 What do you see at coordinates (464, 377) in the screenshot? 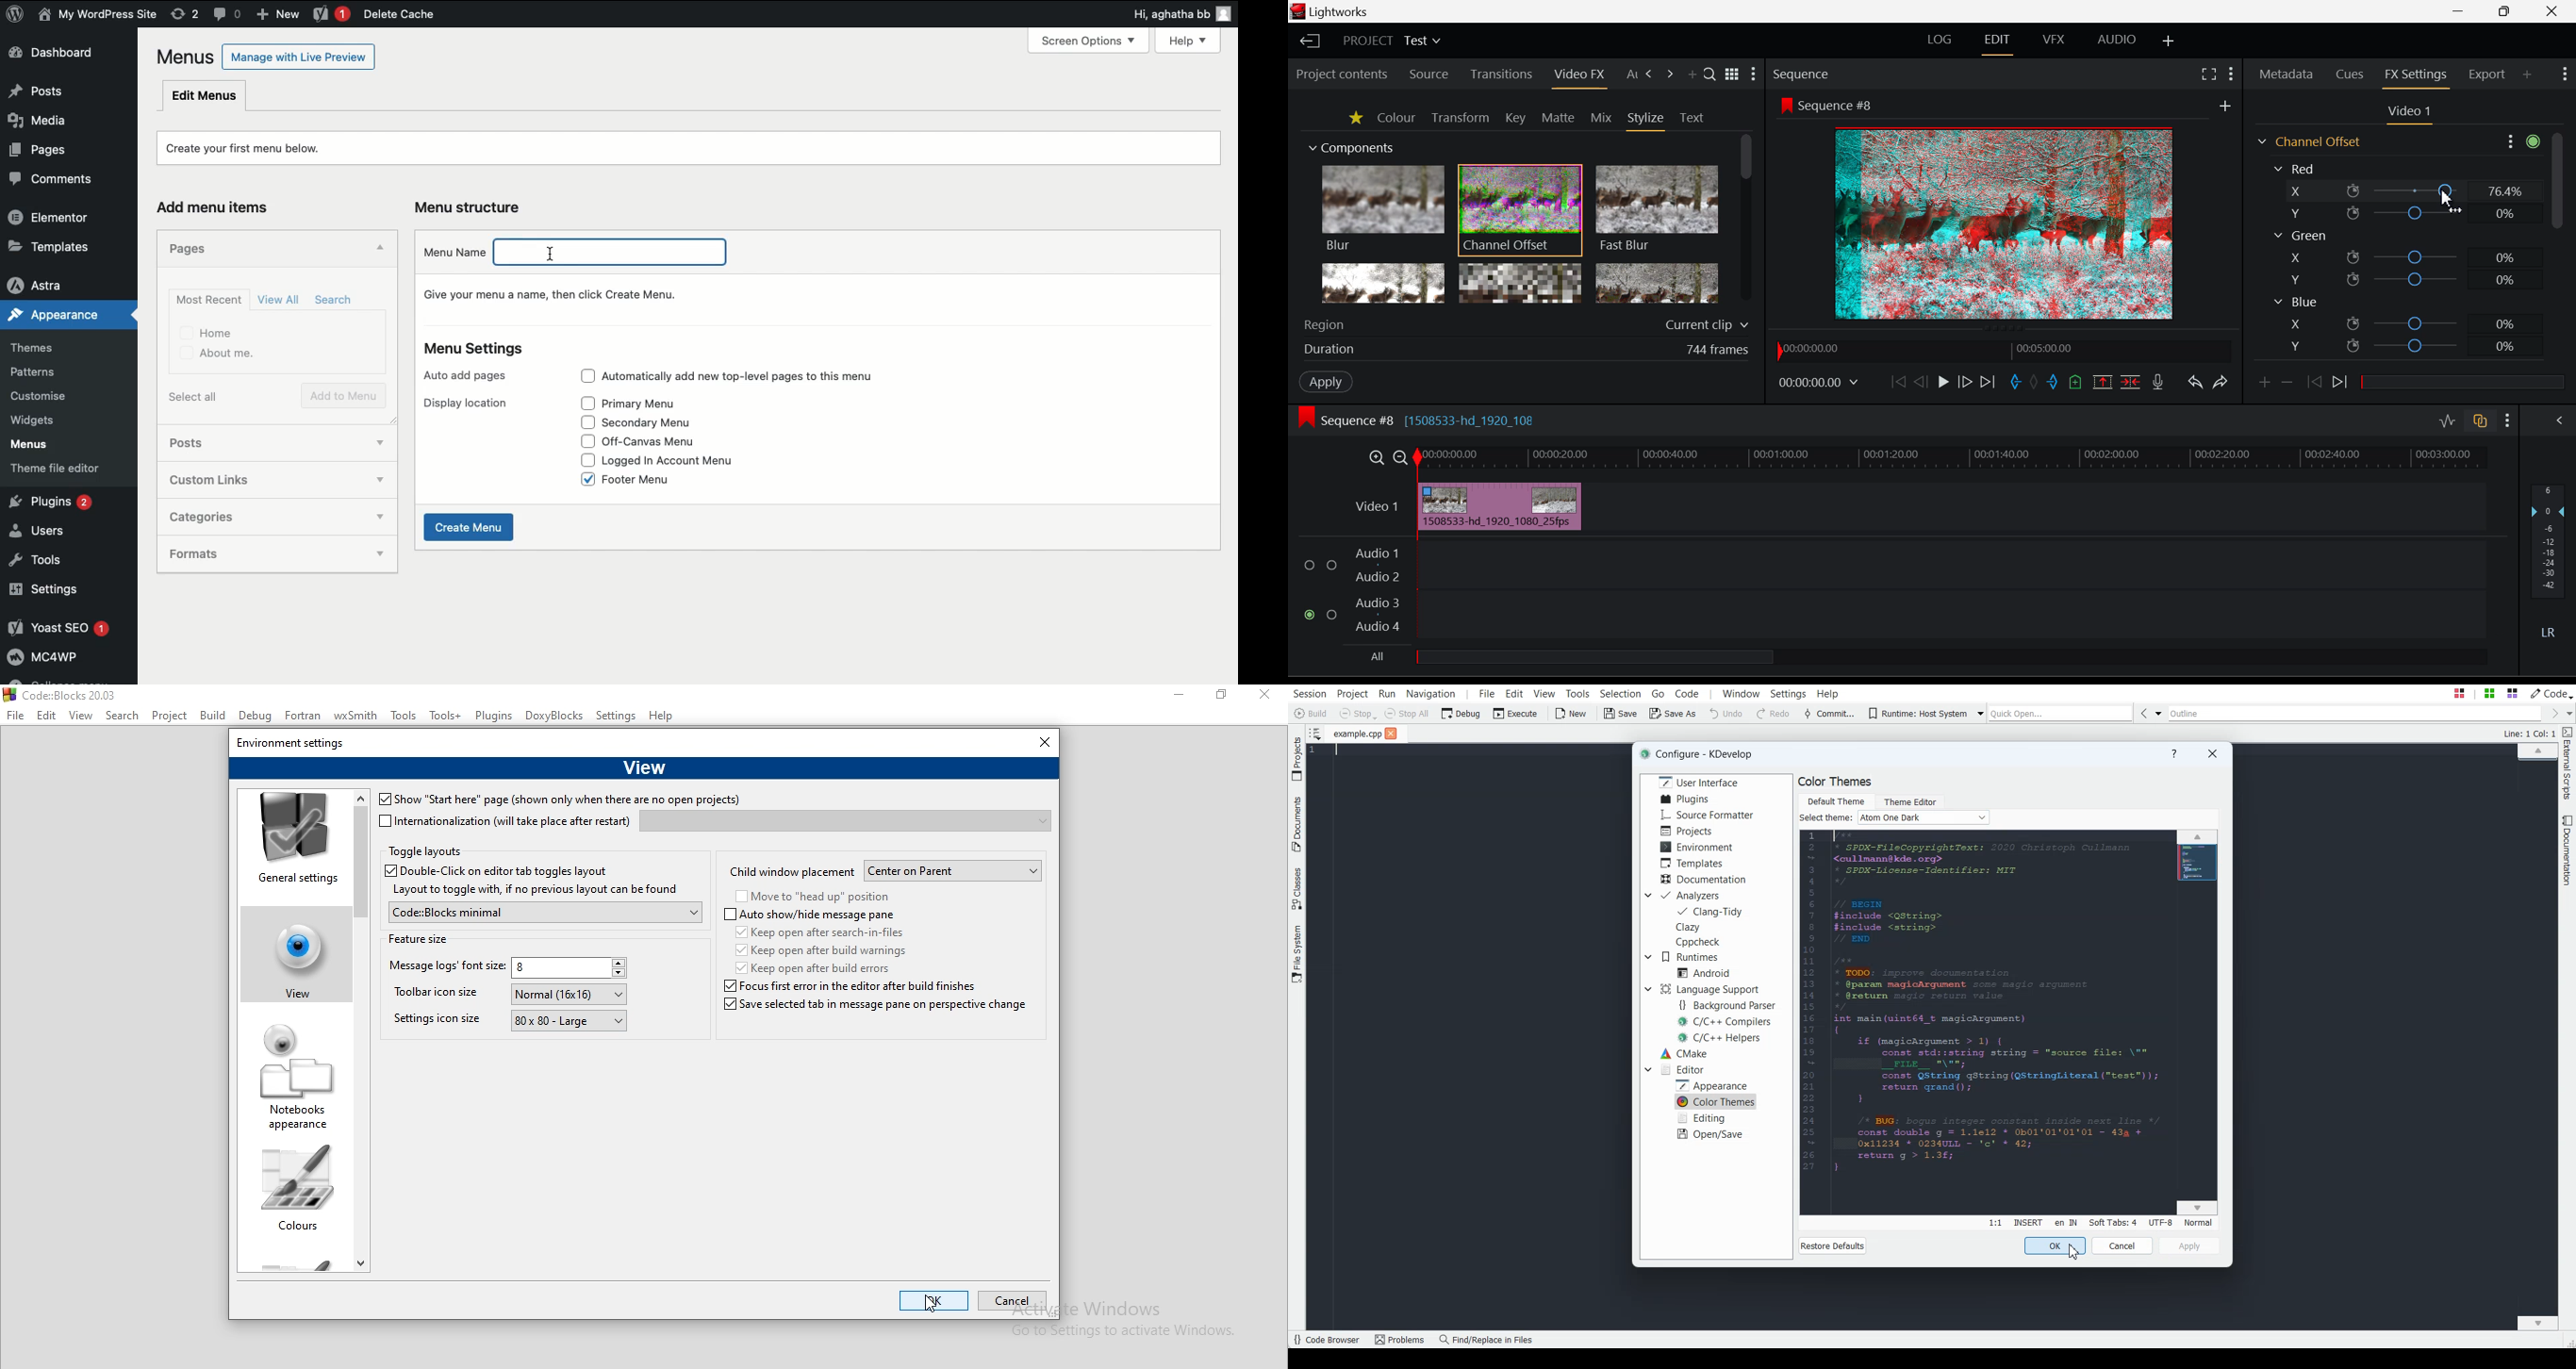
I see `Auto add pages` at bounding box center [464, 377].